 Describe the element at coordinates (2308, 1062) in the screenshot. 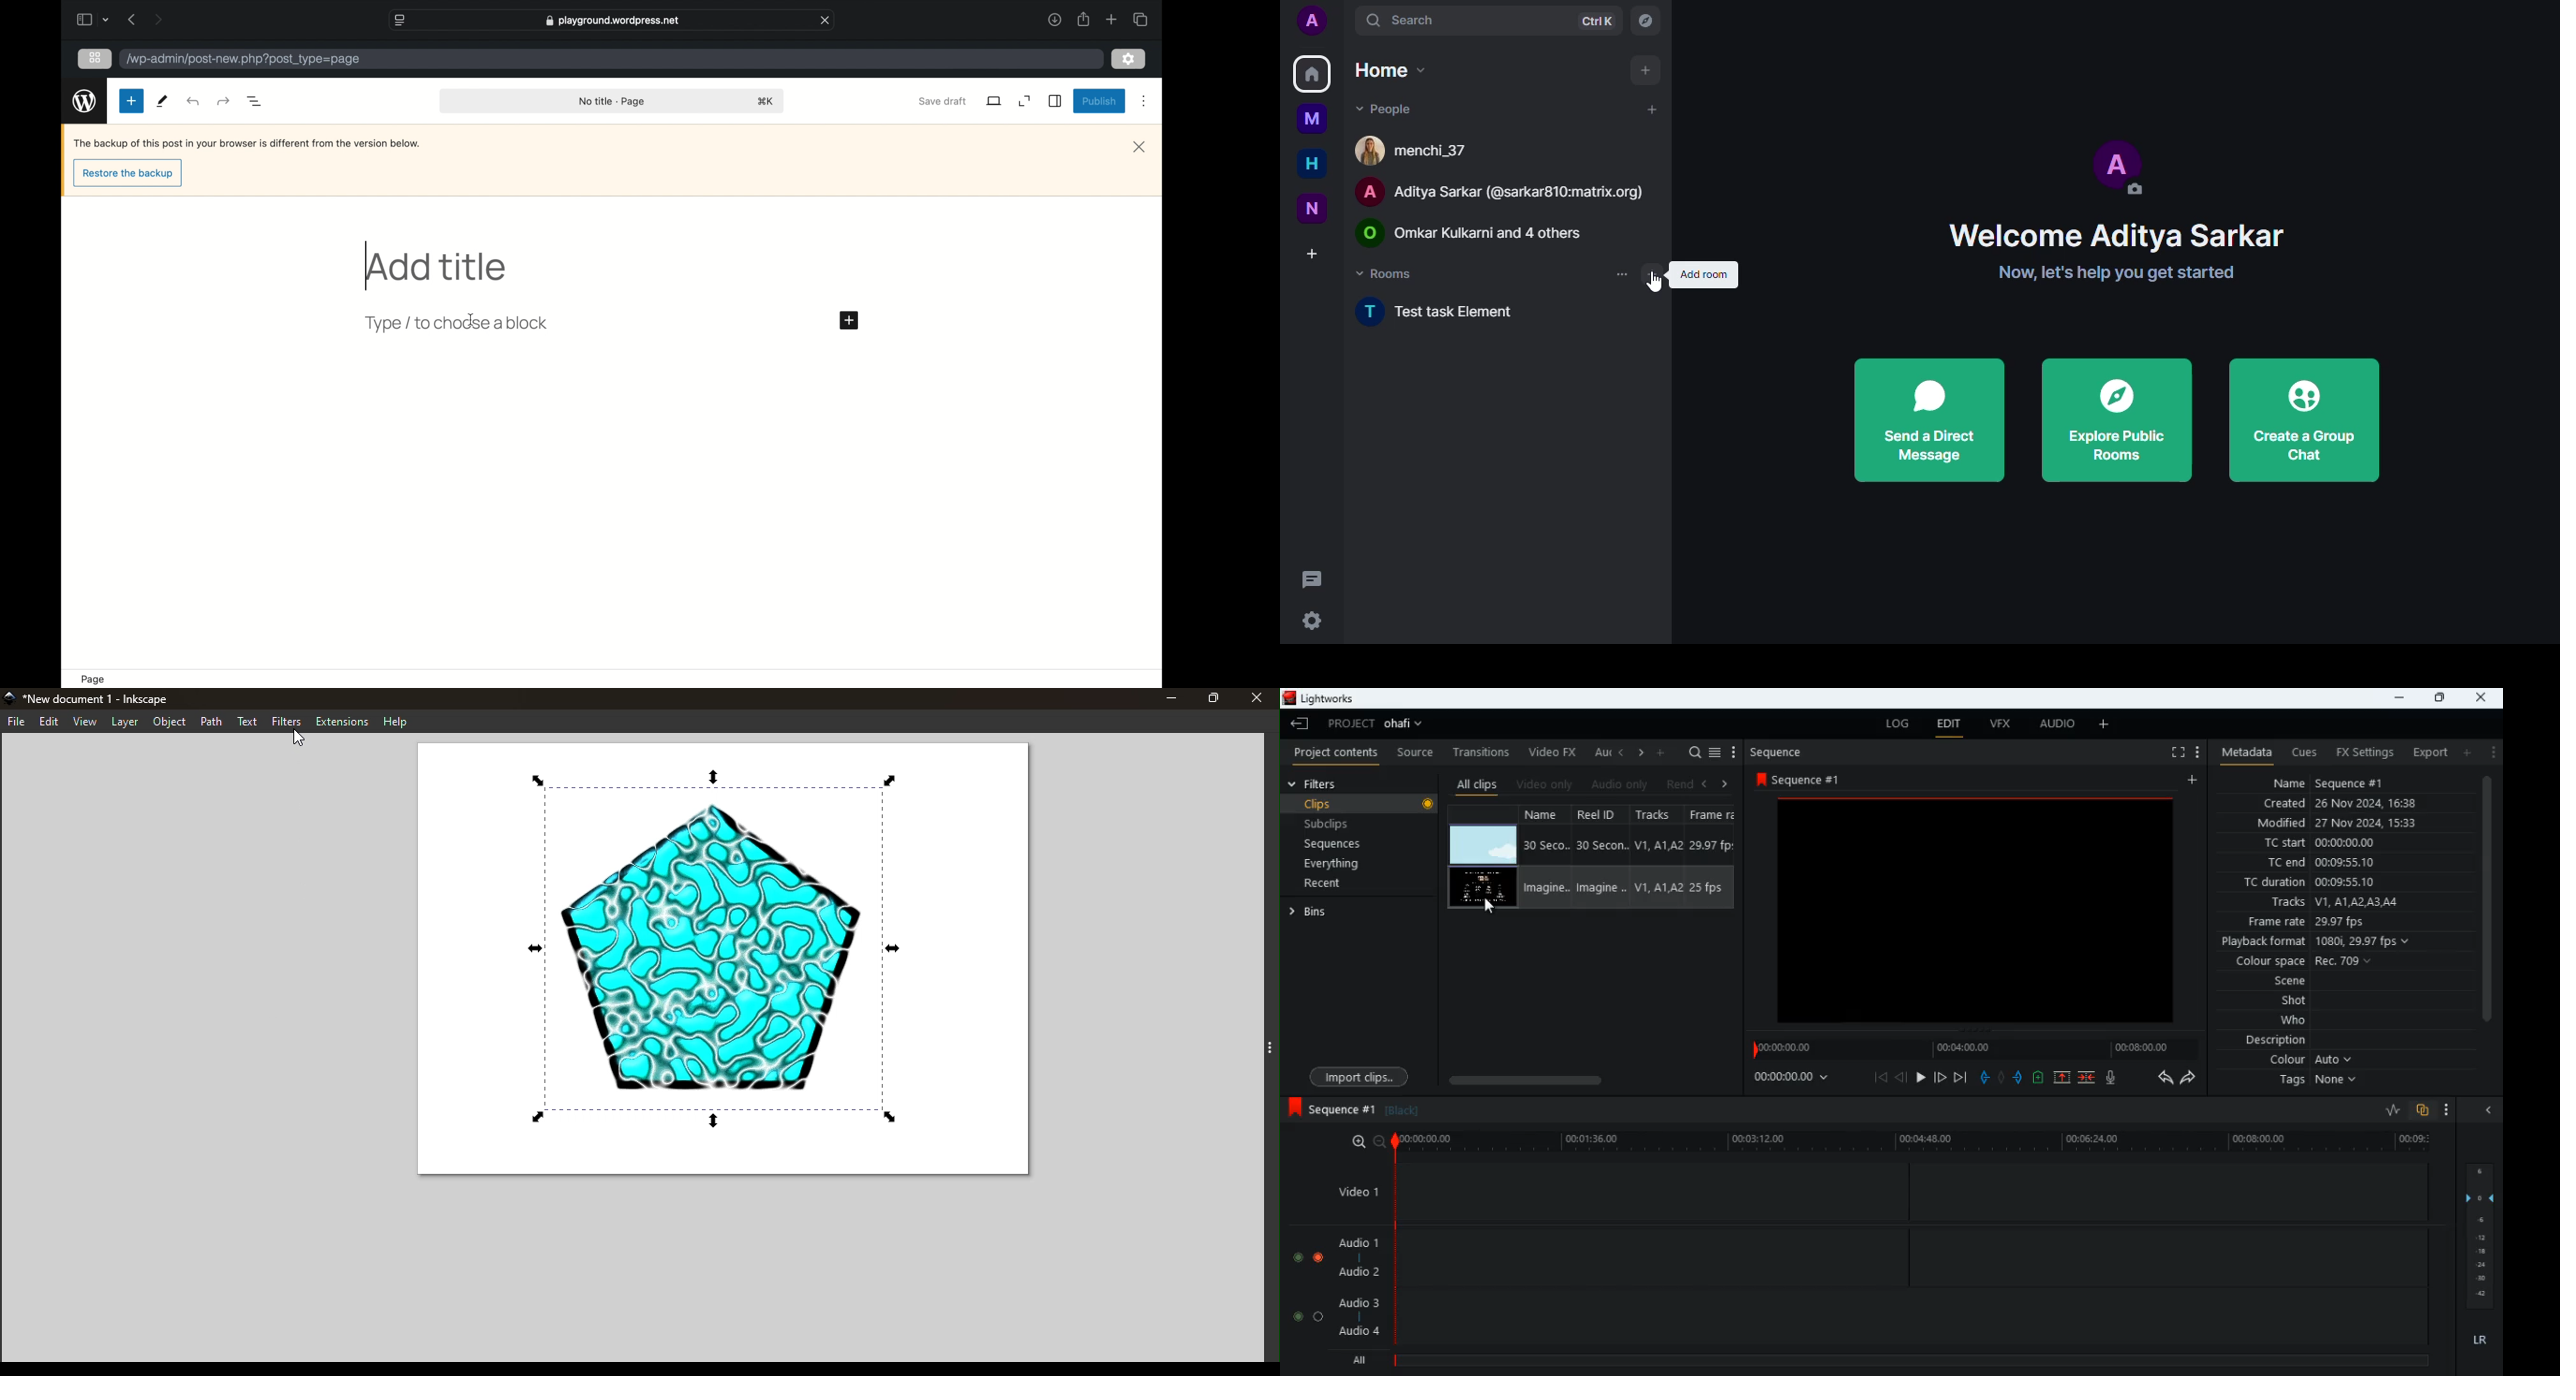

I see `colour` at that location.